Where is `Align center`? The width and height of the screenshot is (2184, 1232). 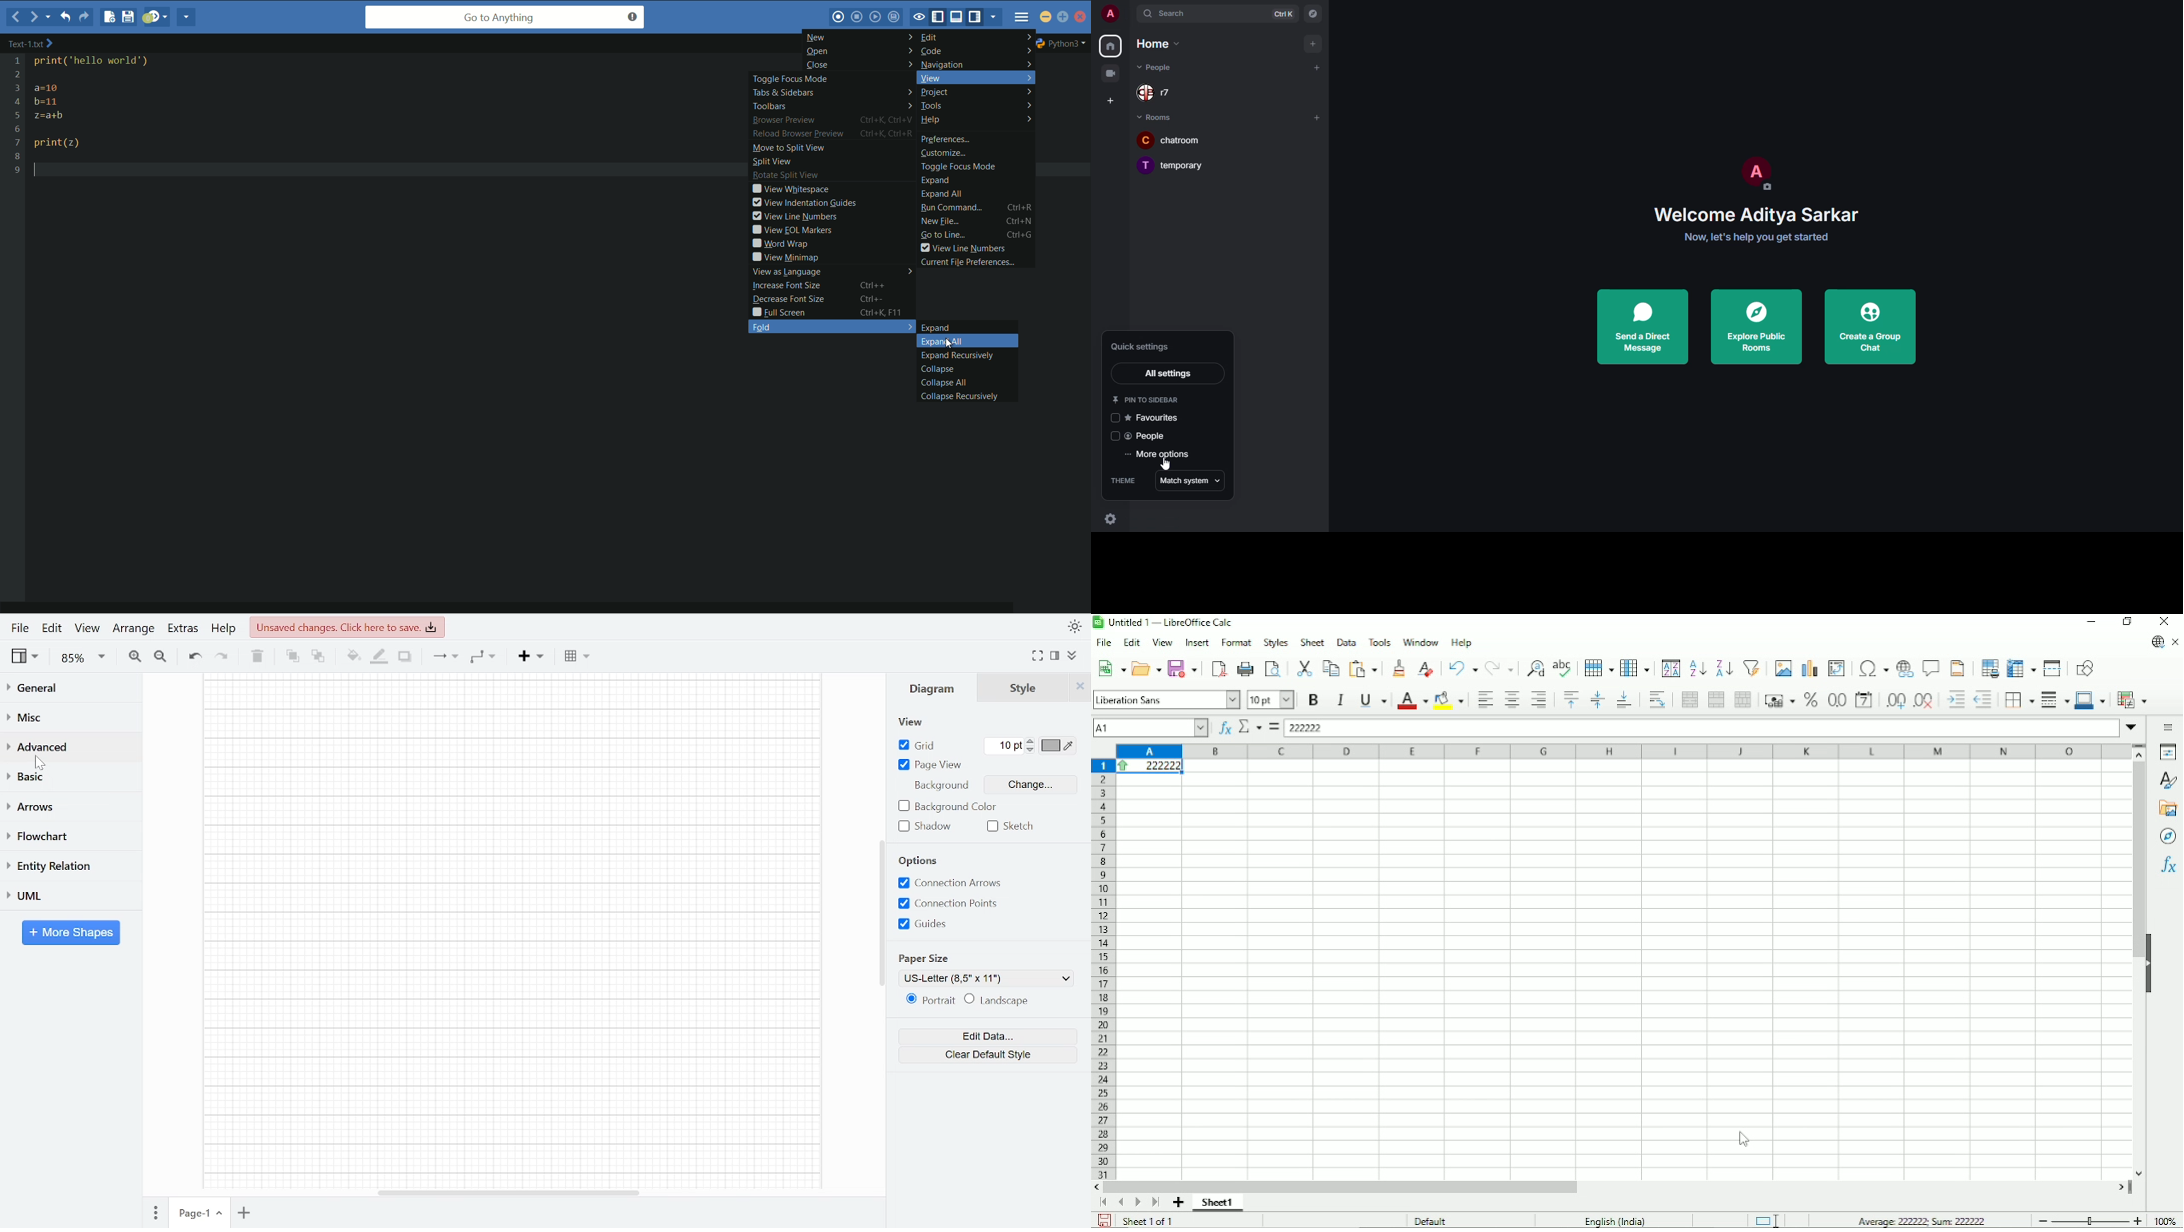 Align center is located at coordinates (1511, 700).